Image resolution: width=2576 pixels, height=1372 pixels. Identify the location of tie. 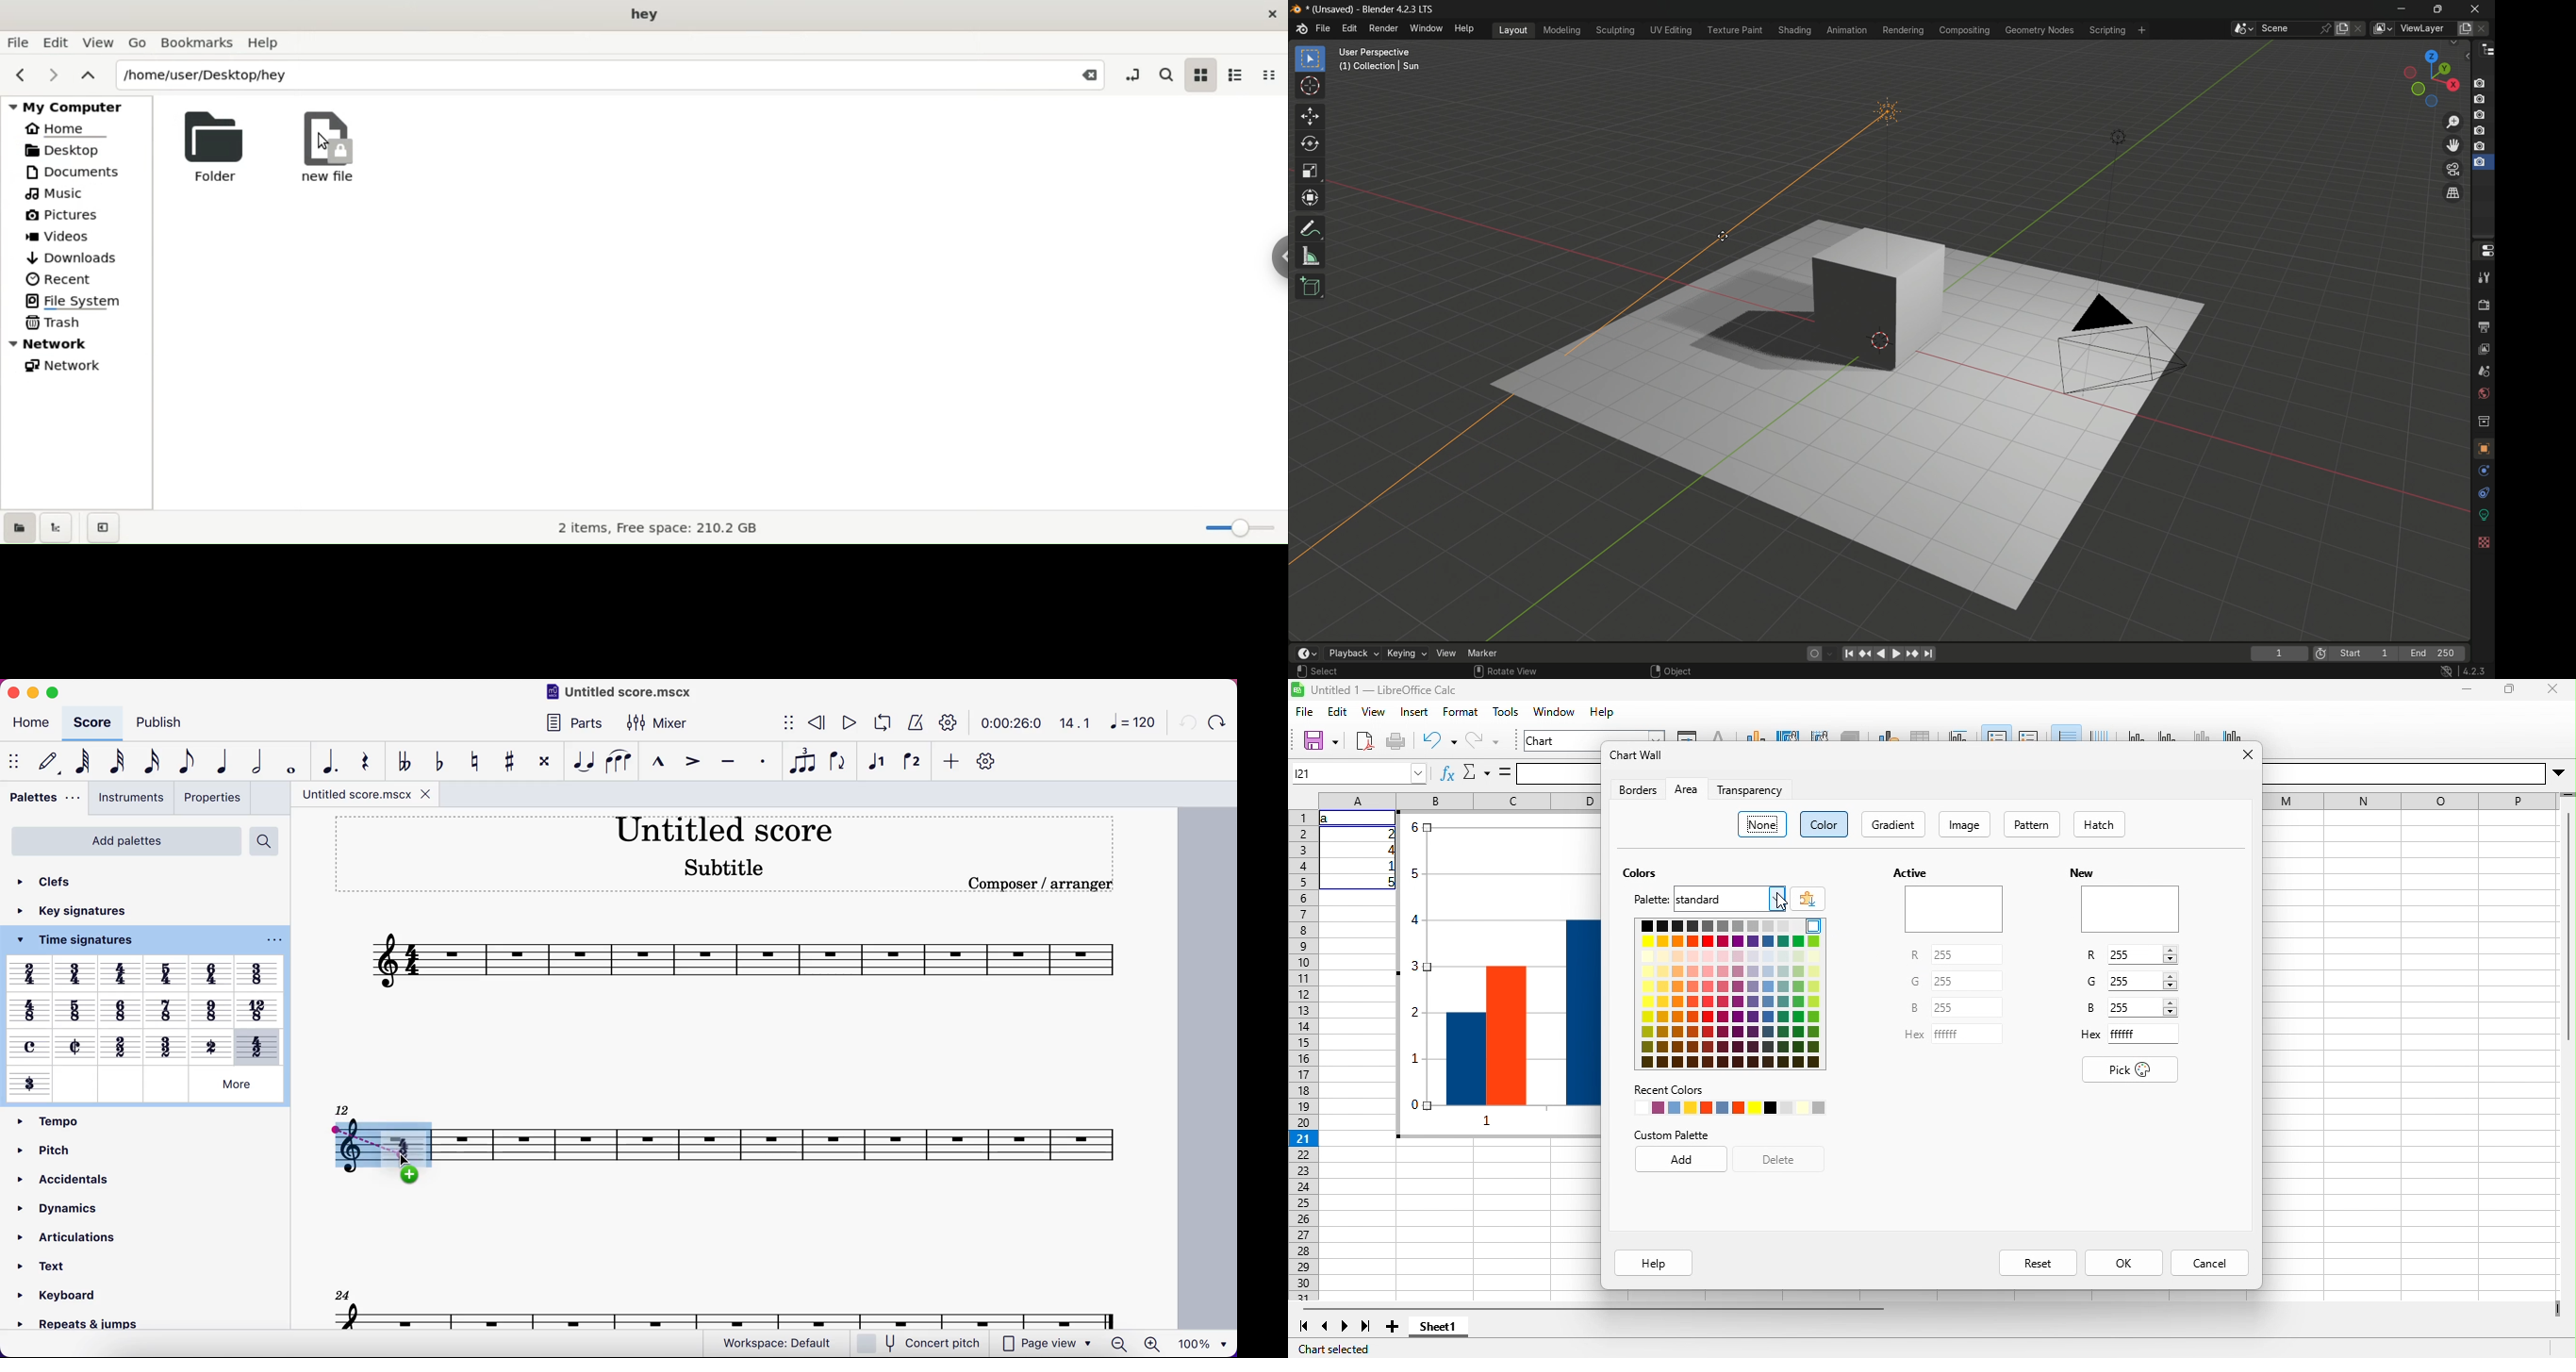
(580, 760).